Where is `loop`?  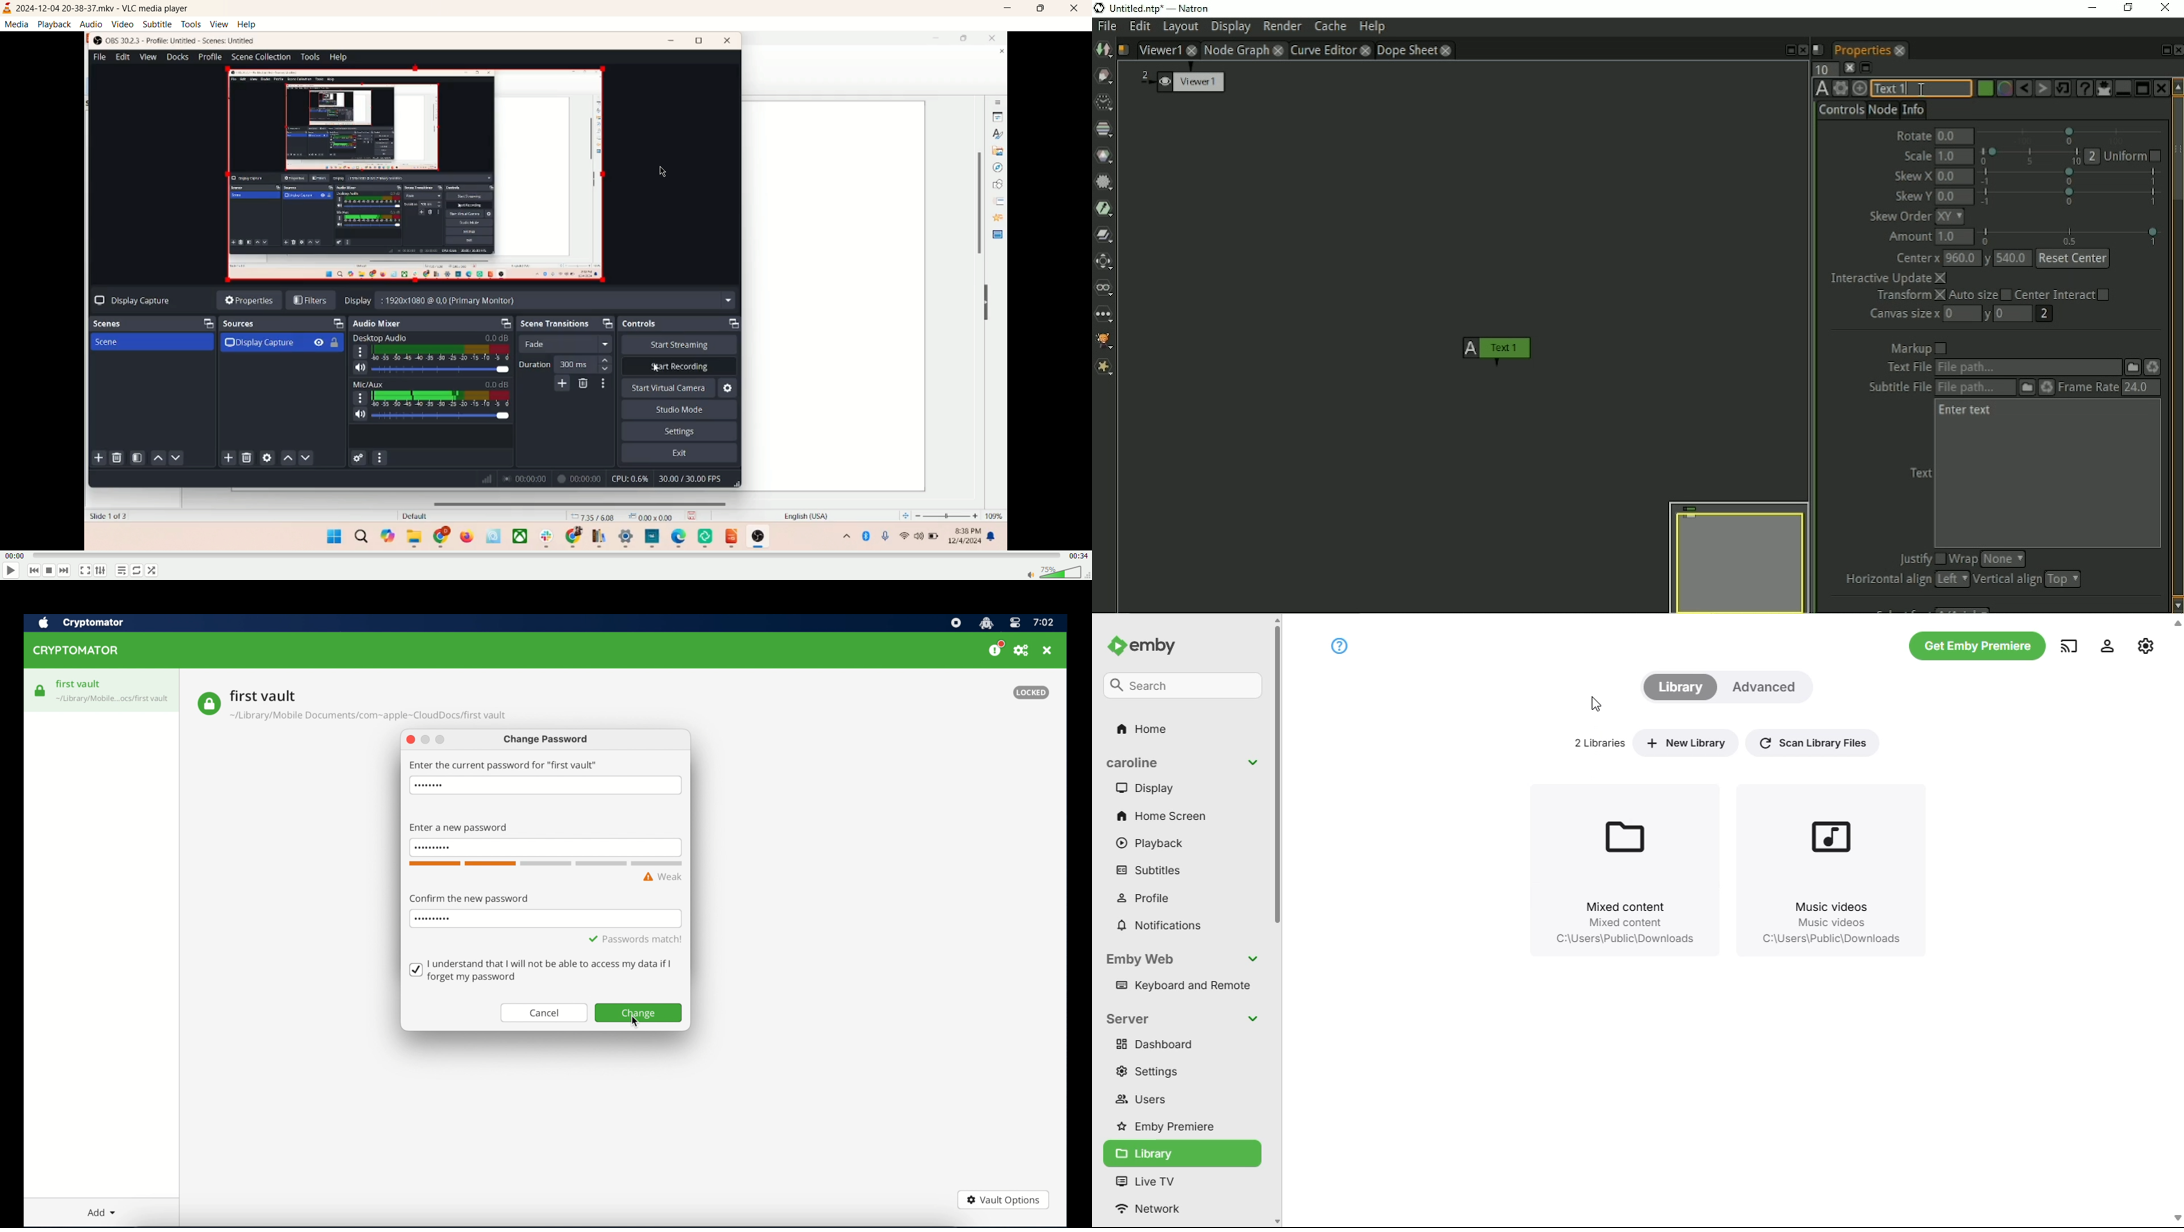 loop is located at coordinates (138, 572).